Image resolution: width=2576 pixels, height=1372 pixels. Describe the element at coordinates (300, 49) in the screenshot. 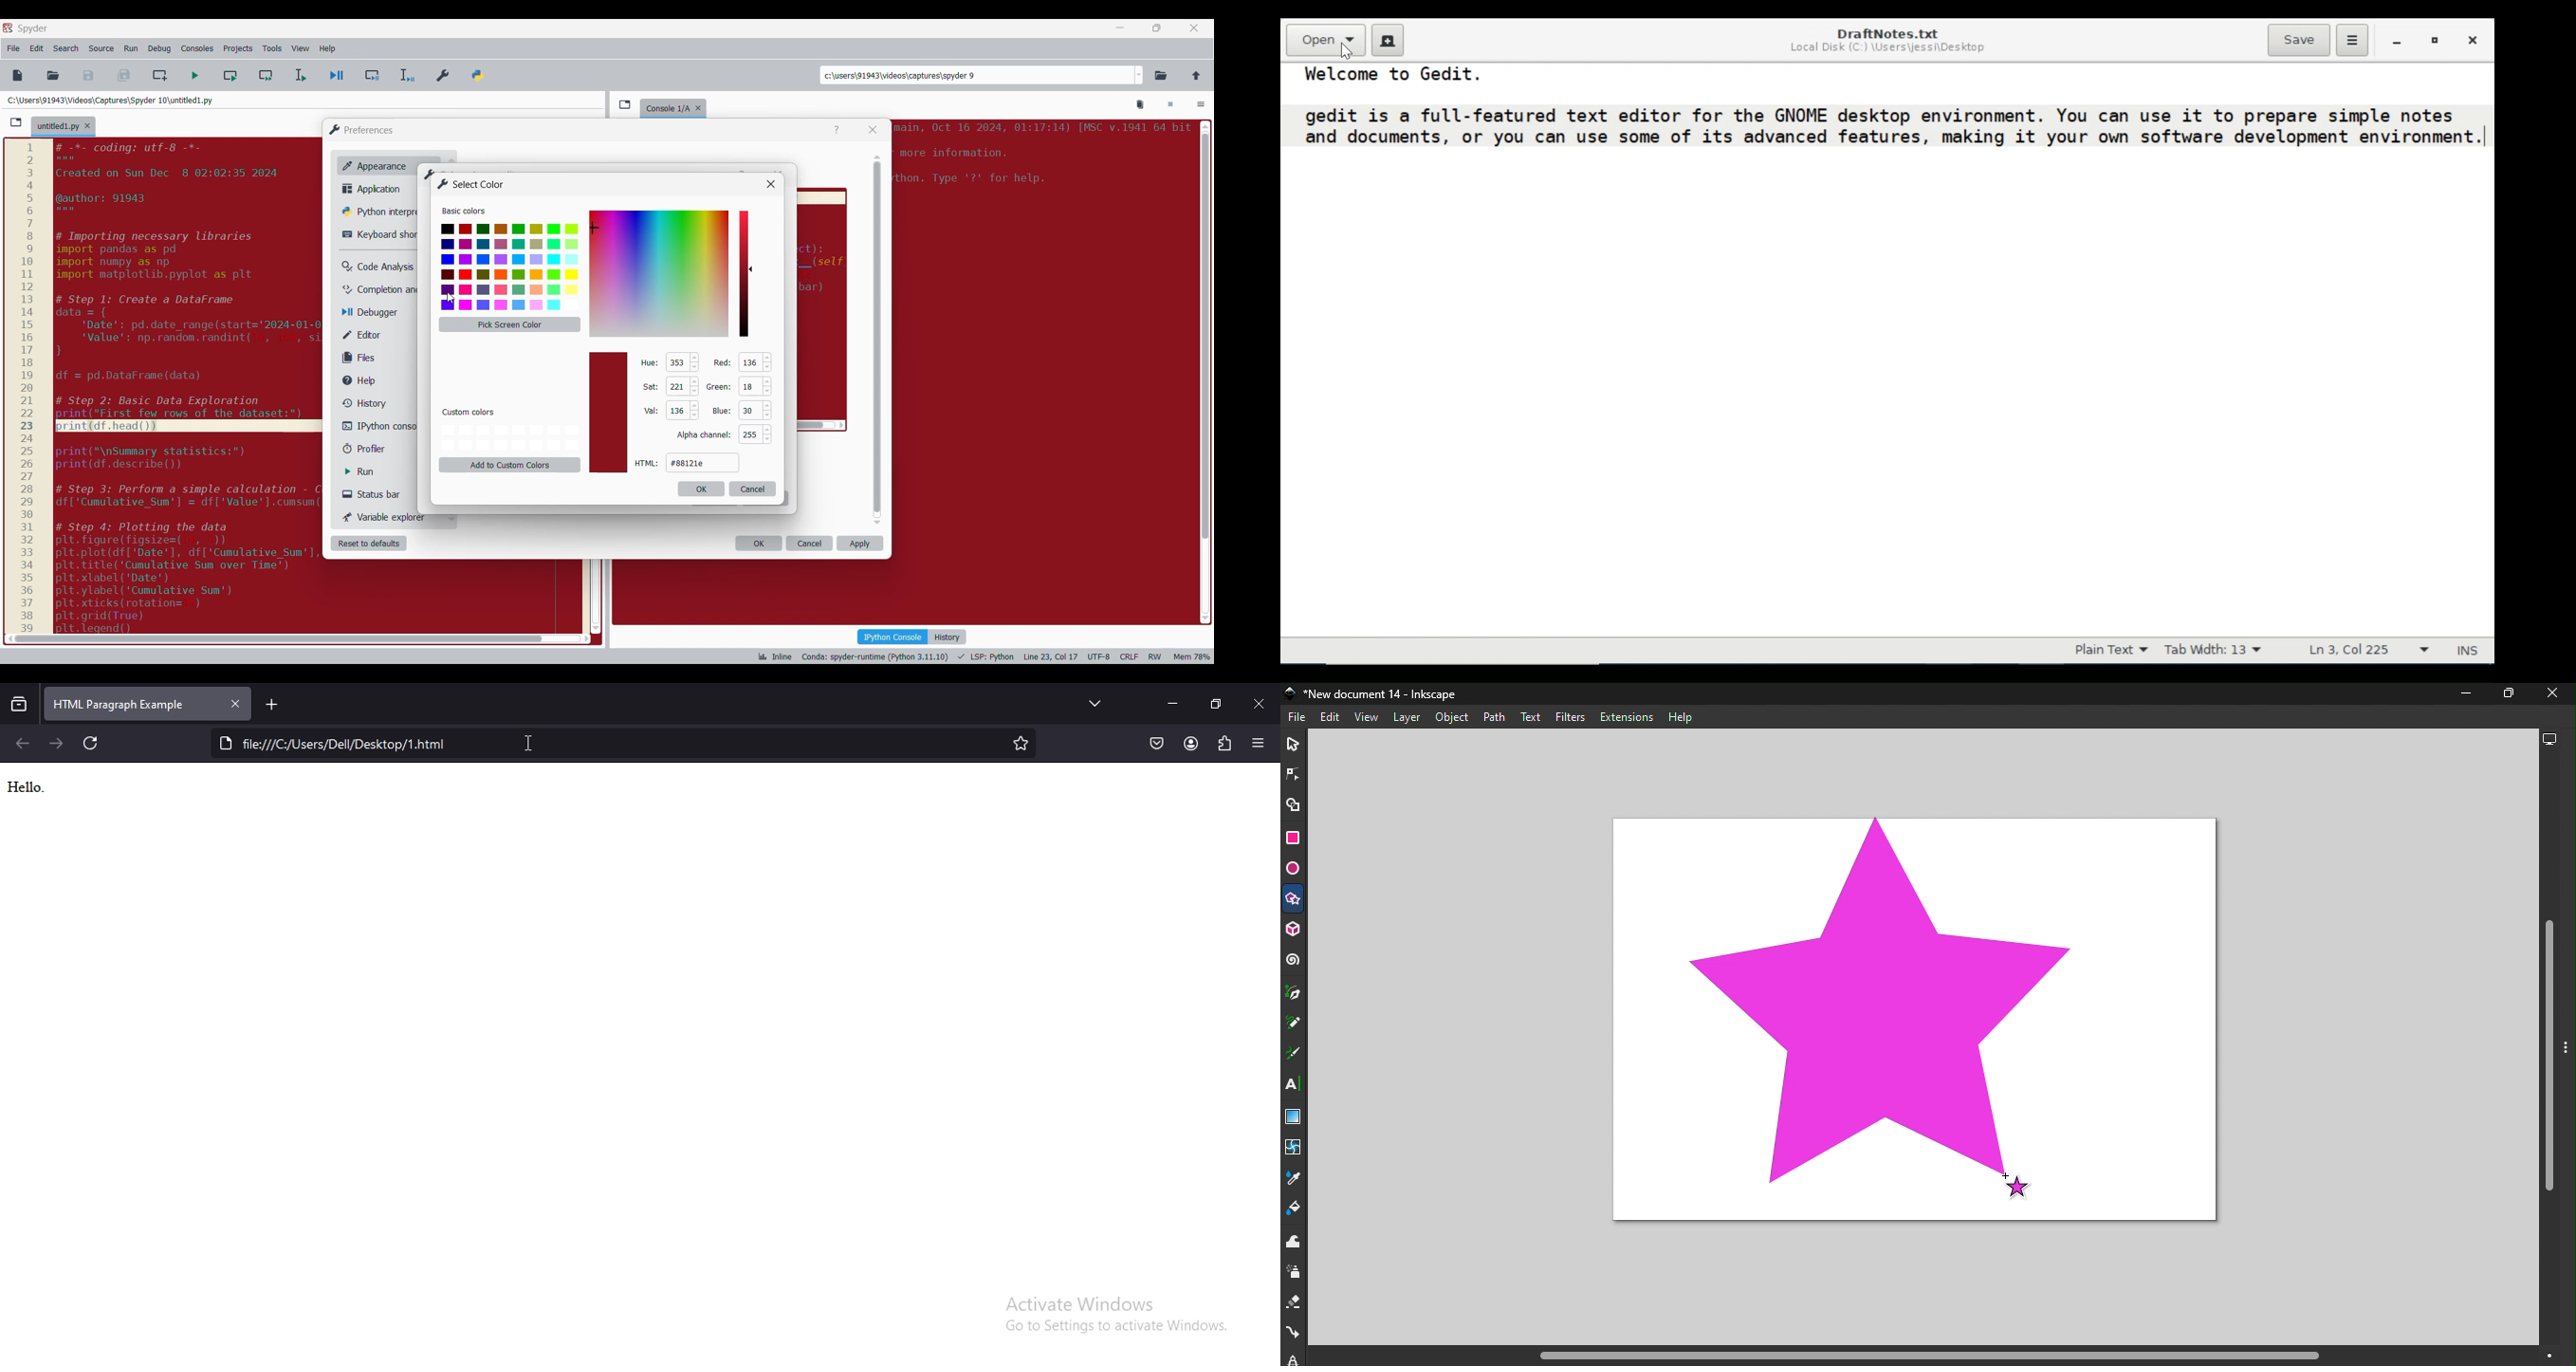

I see `View menu` at that location.